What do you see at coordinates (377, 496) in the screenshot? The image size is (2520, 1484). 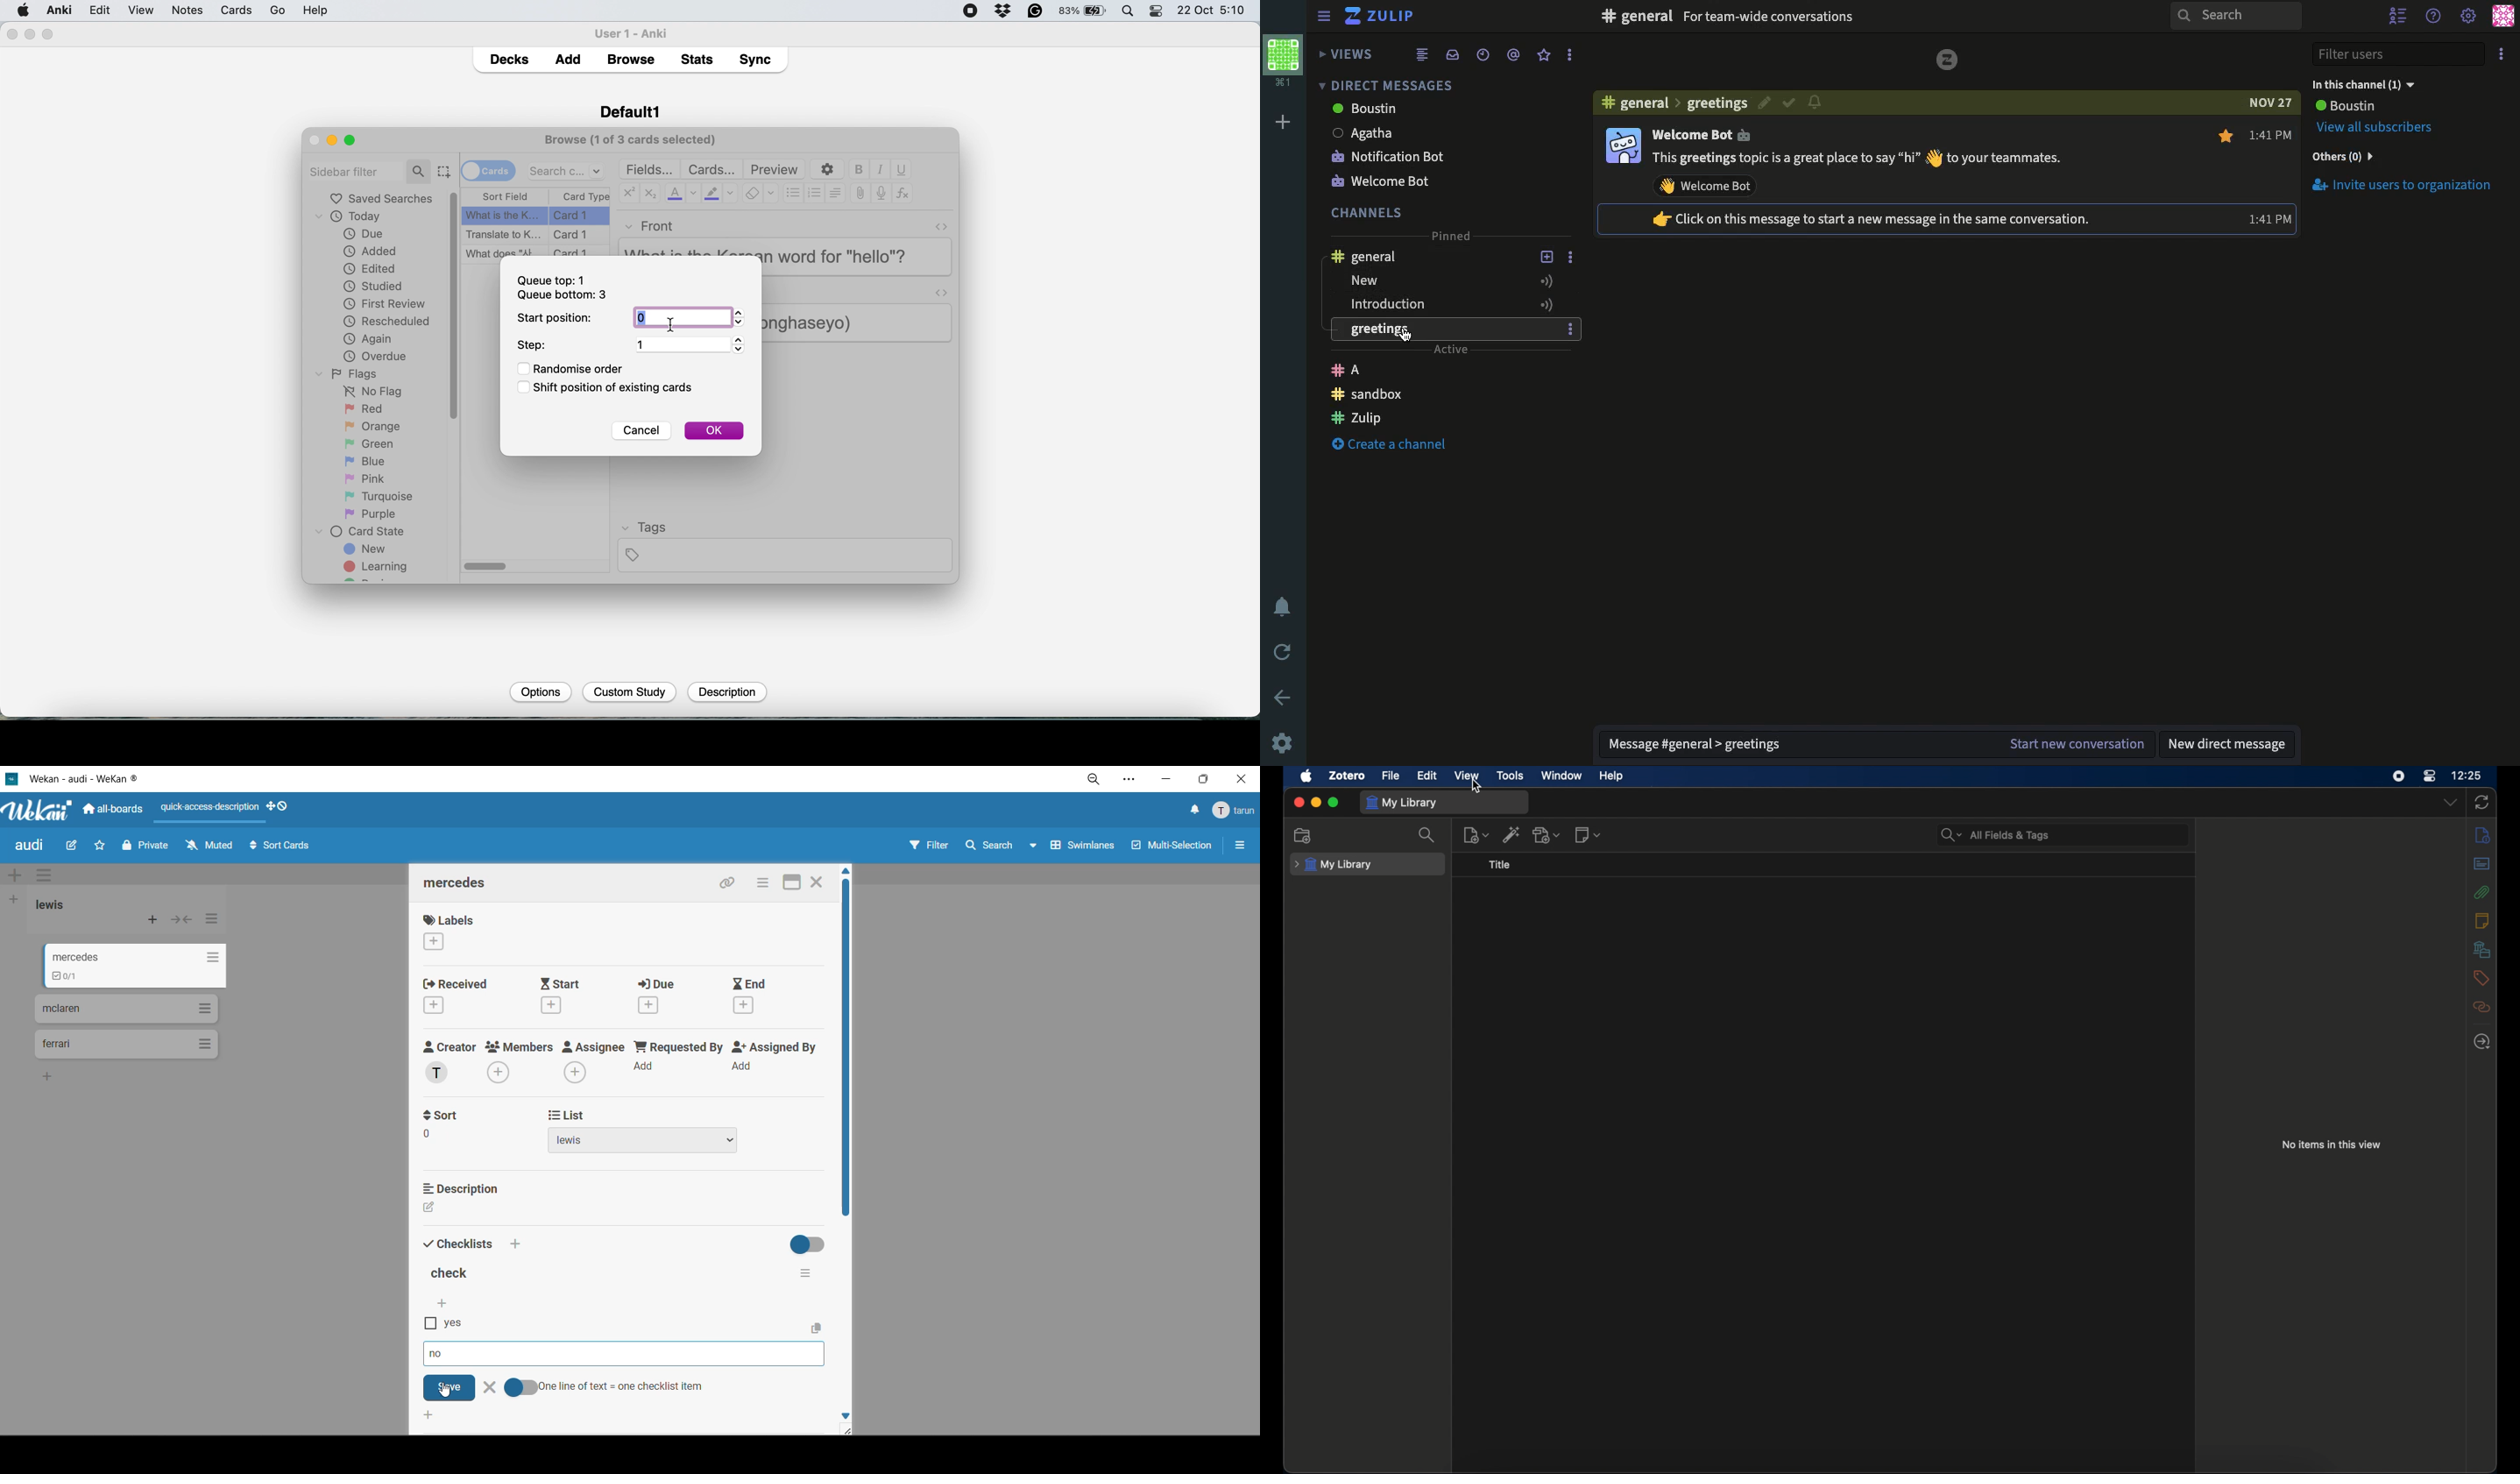 I see `turquiose` at bounding box center [377, 496].